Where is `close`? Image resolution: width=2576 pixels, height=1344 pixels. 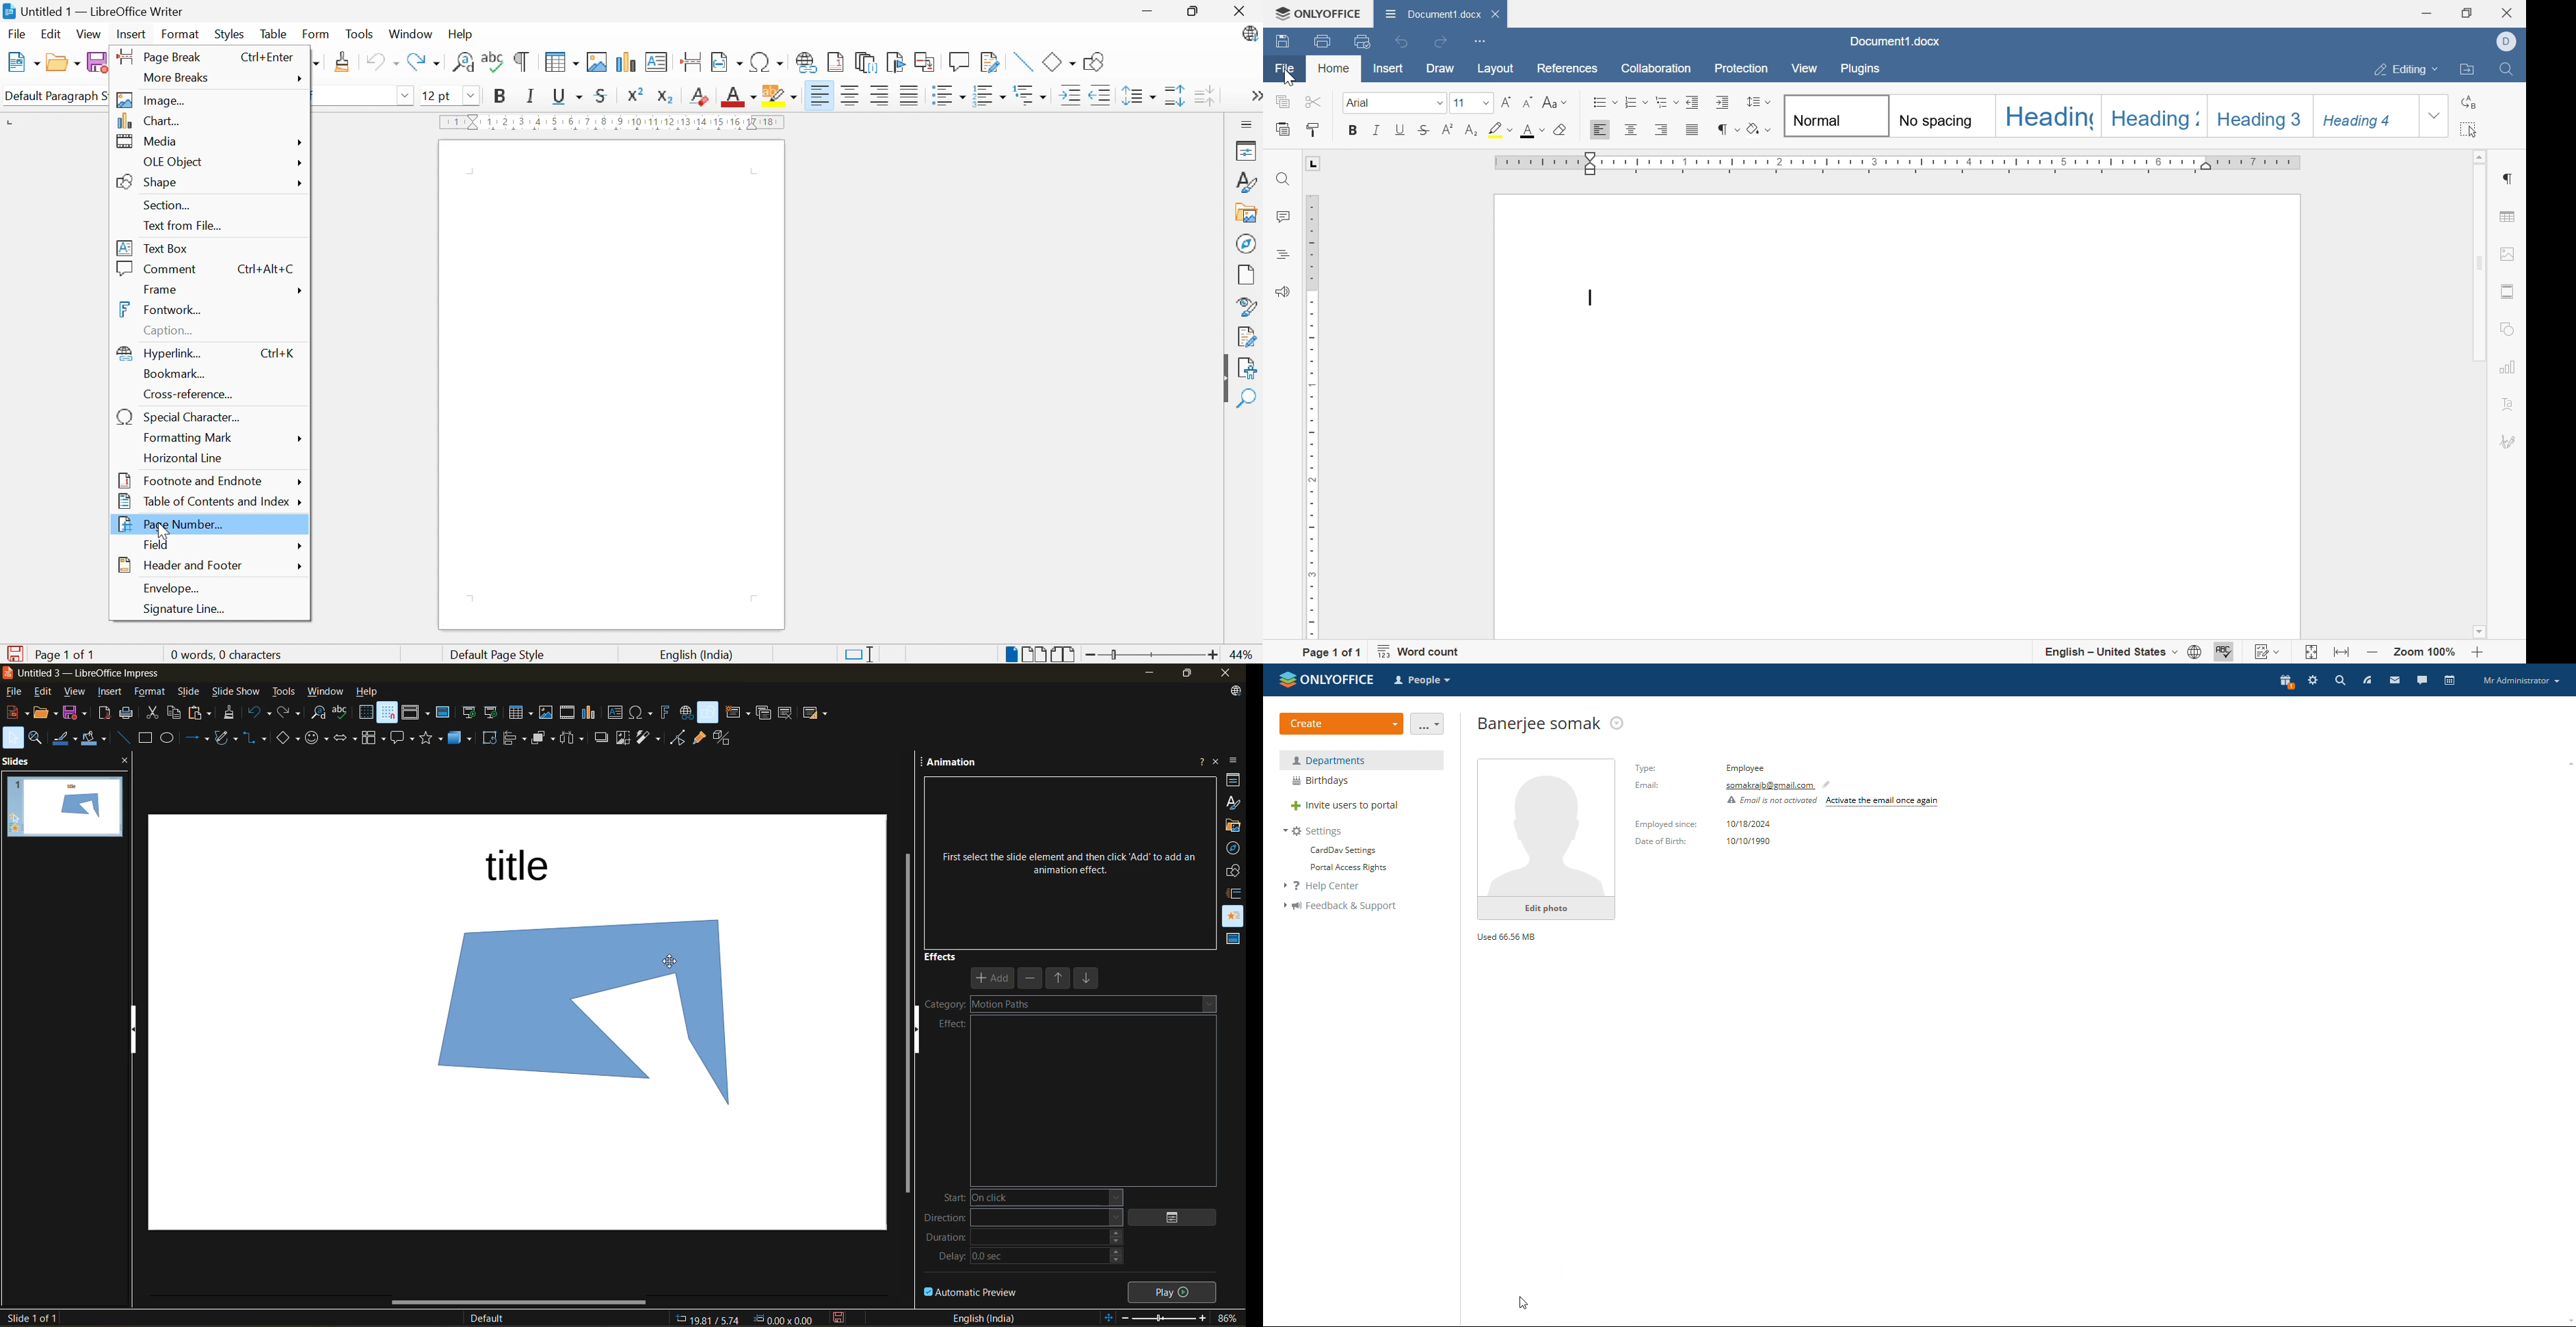 close is located at coordinates (1497, 13).